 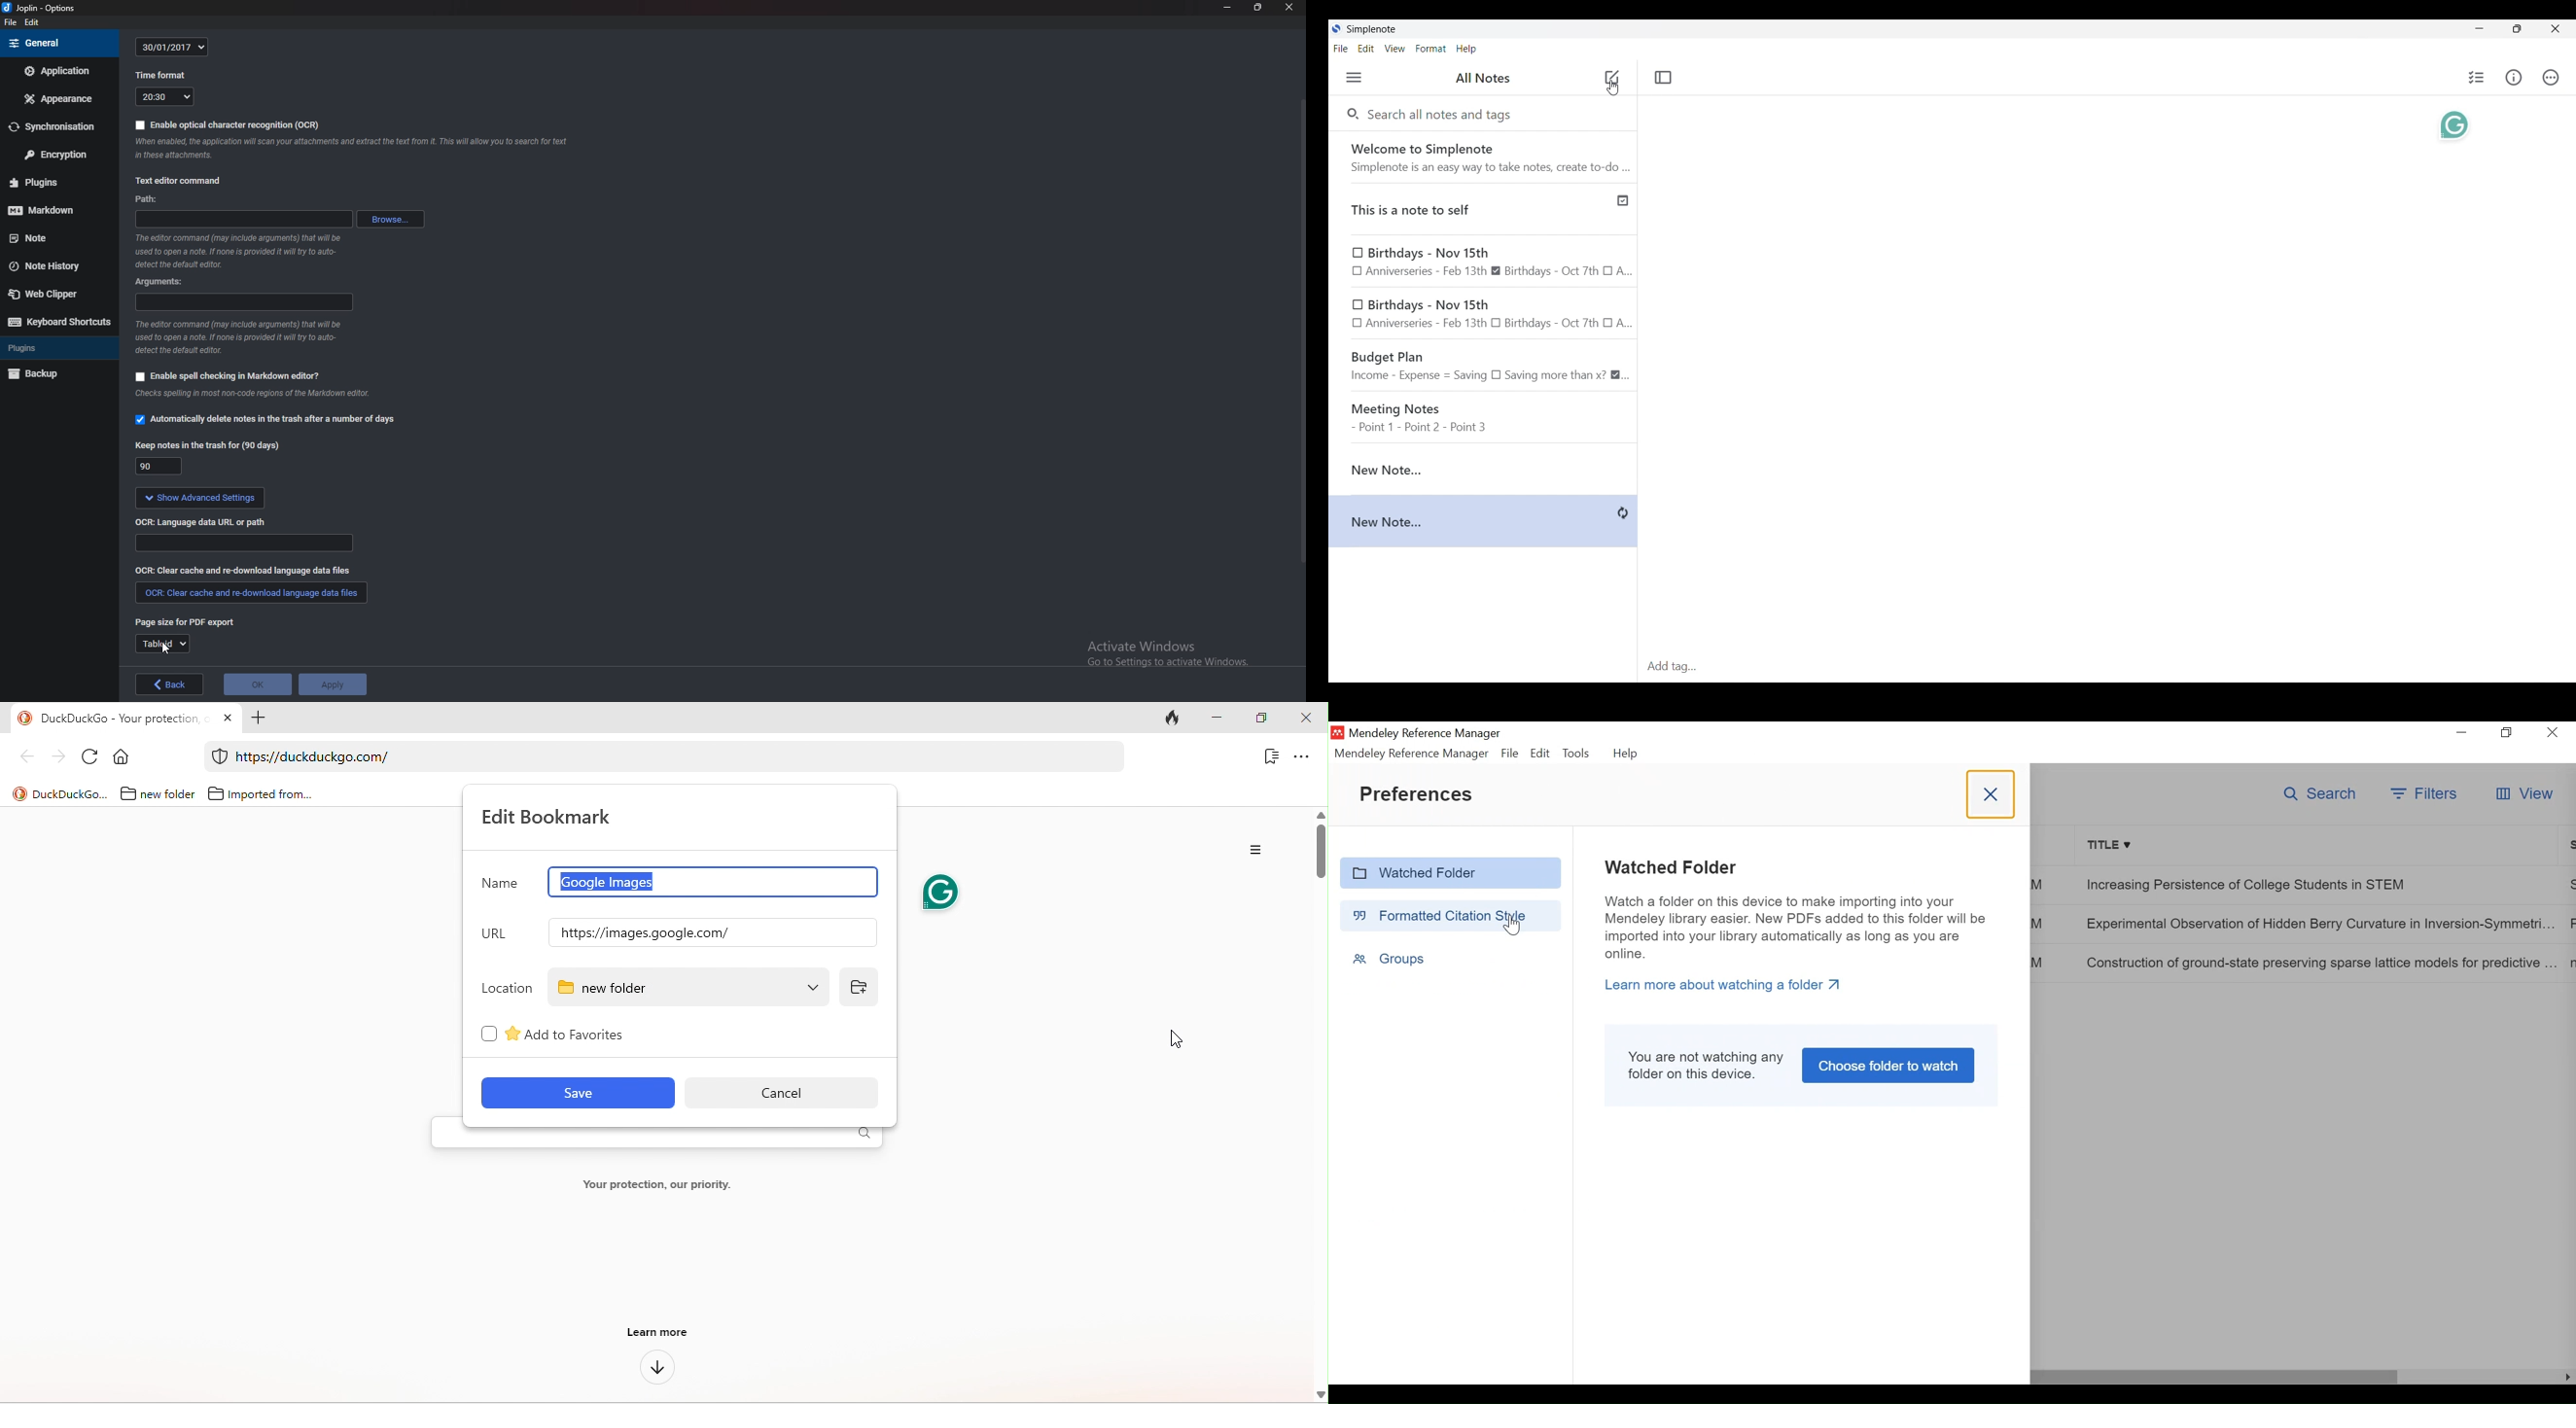 I want to click on 90 days, so click(x=159, y=468).